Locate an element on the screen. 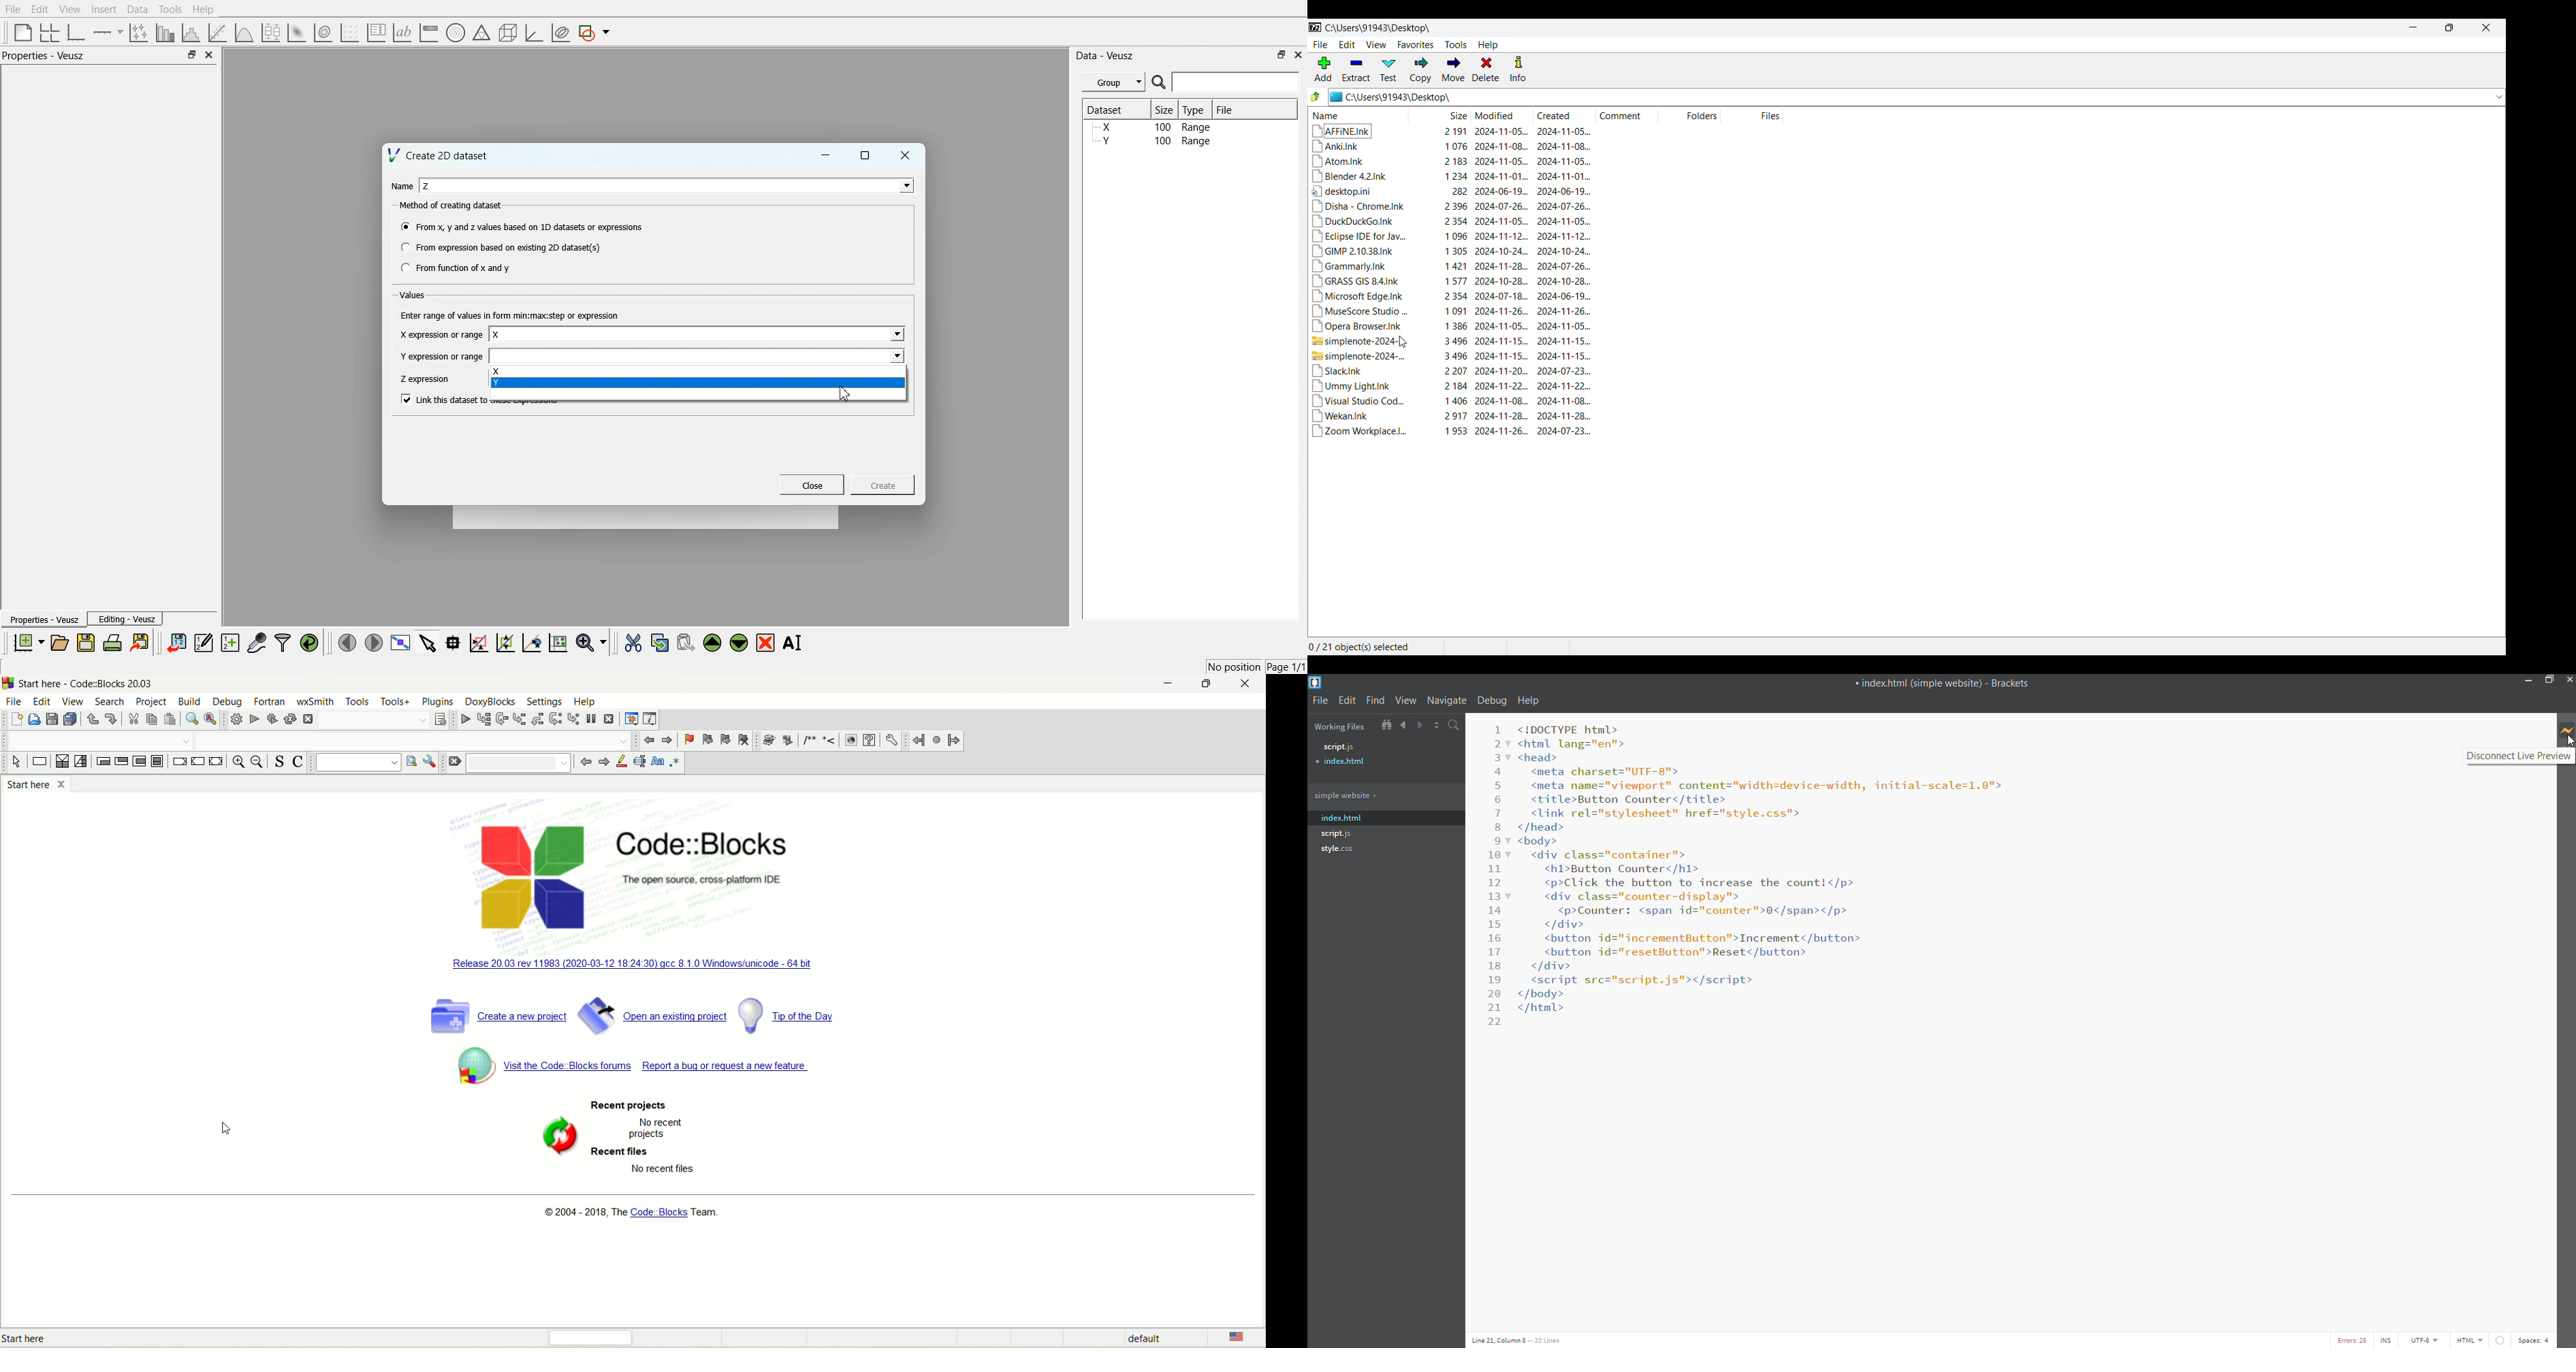 Image resolution: width=2576 pixels, height=1372 pixels. il [Link this dataset to these expressions is located at coordinates (443, 398).